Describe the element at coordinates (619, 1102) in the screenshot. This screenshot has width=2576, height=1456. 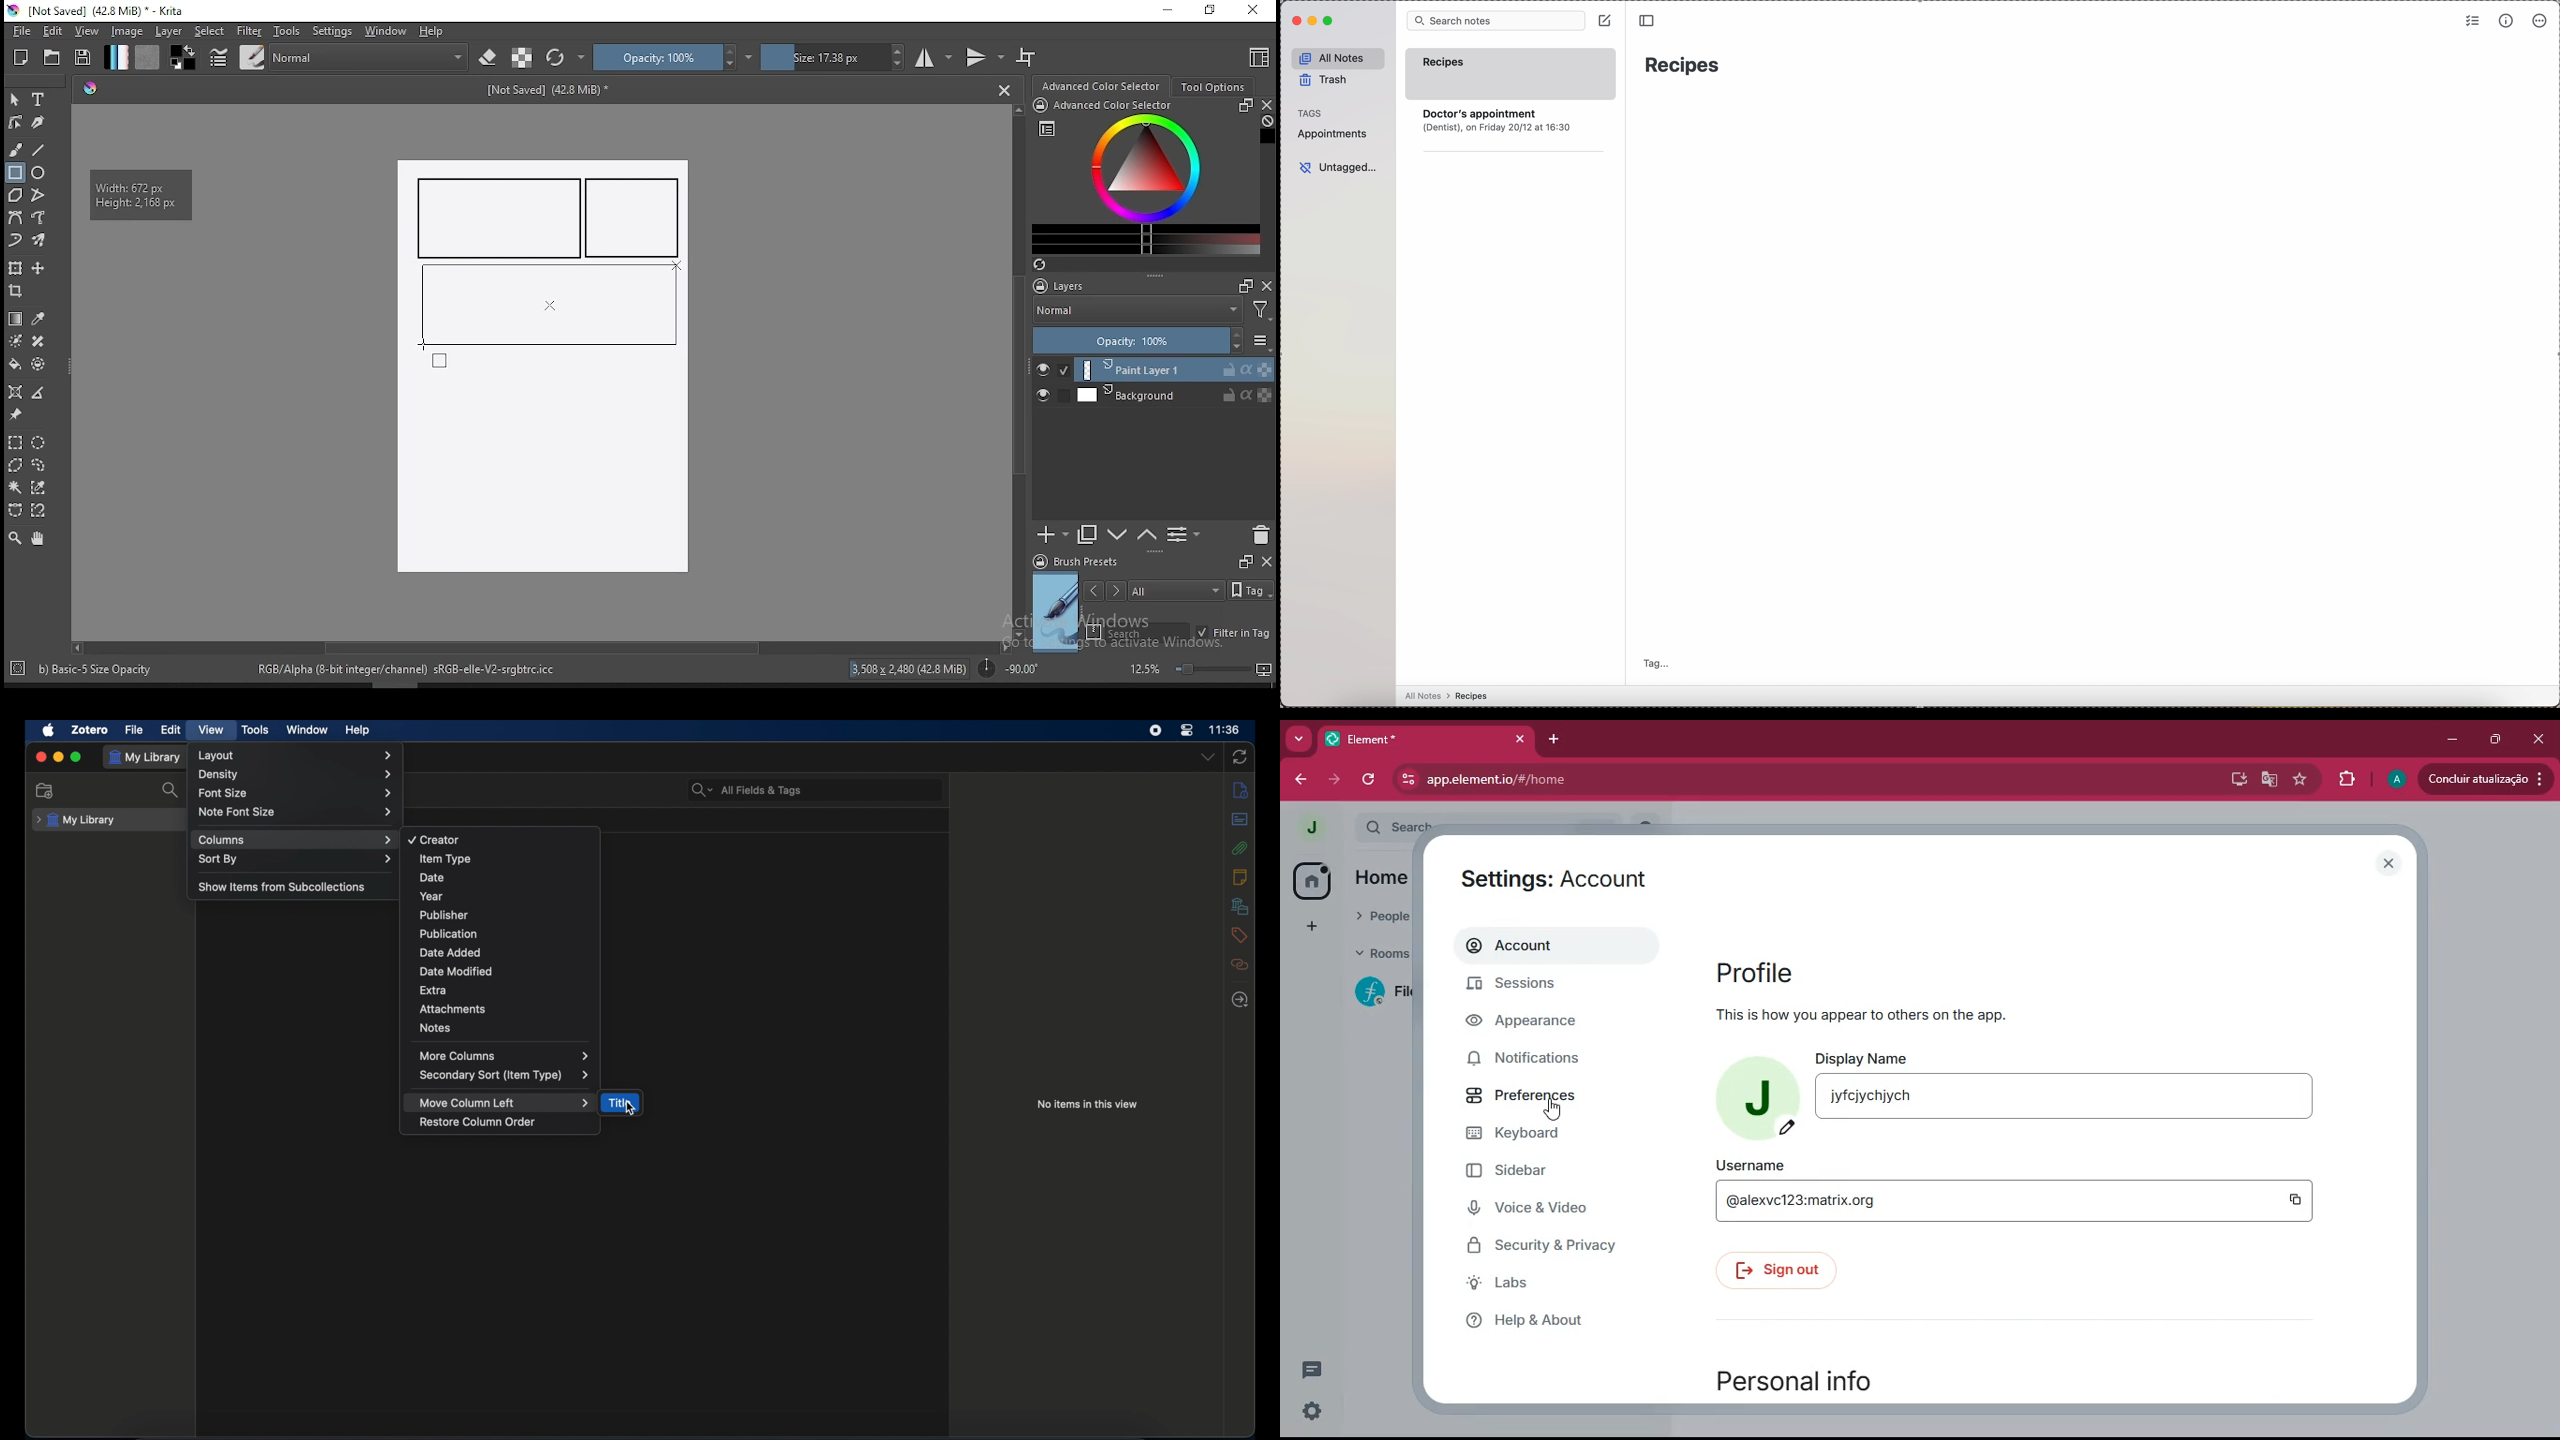
I see `title` at that location.